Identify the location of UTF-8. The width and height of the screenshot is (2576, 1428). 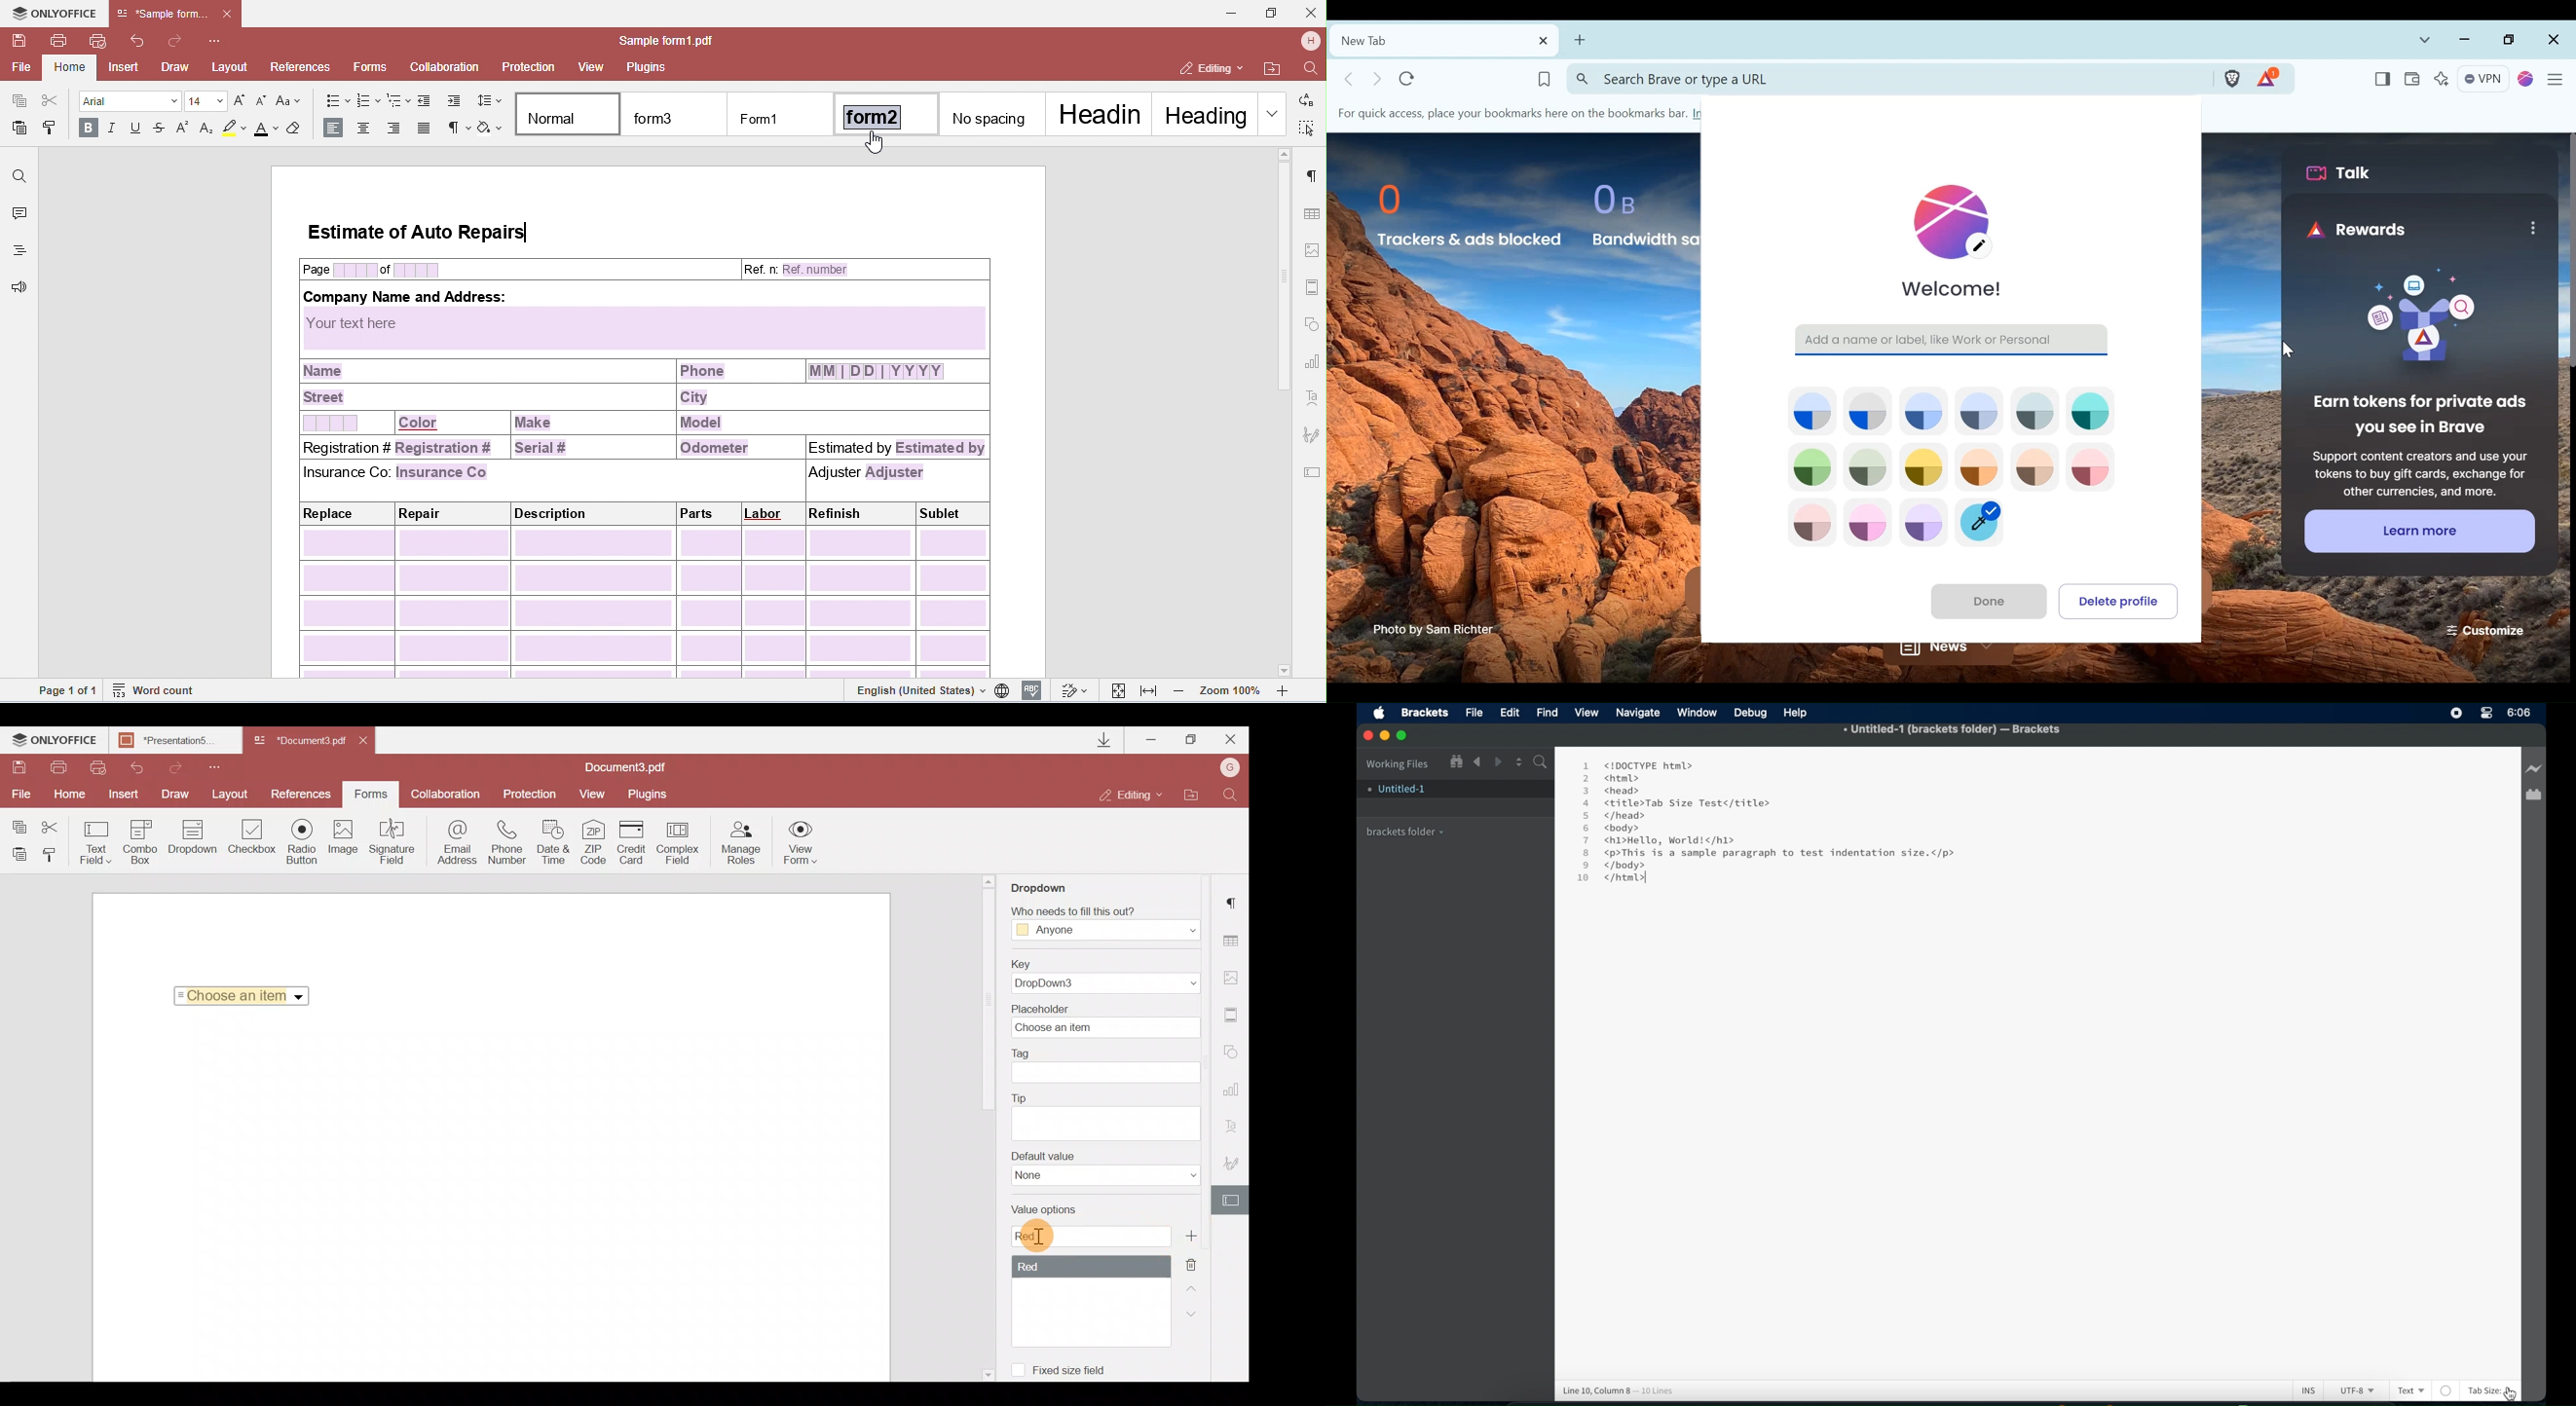
(2355, 1392).